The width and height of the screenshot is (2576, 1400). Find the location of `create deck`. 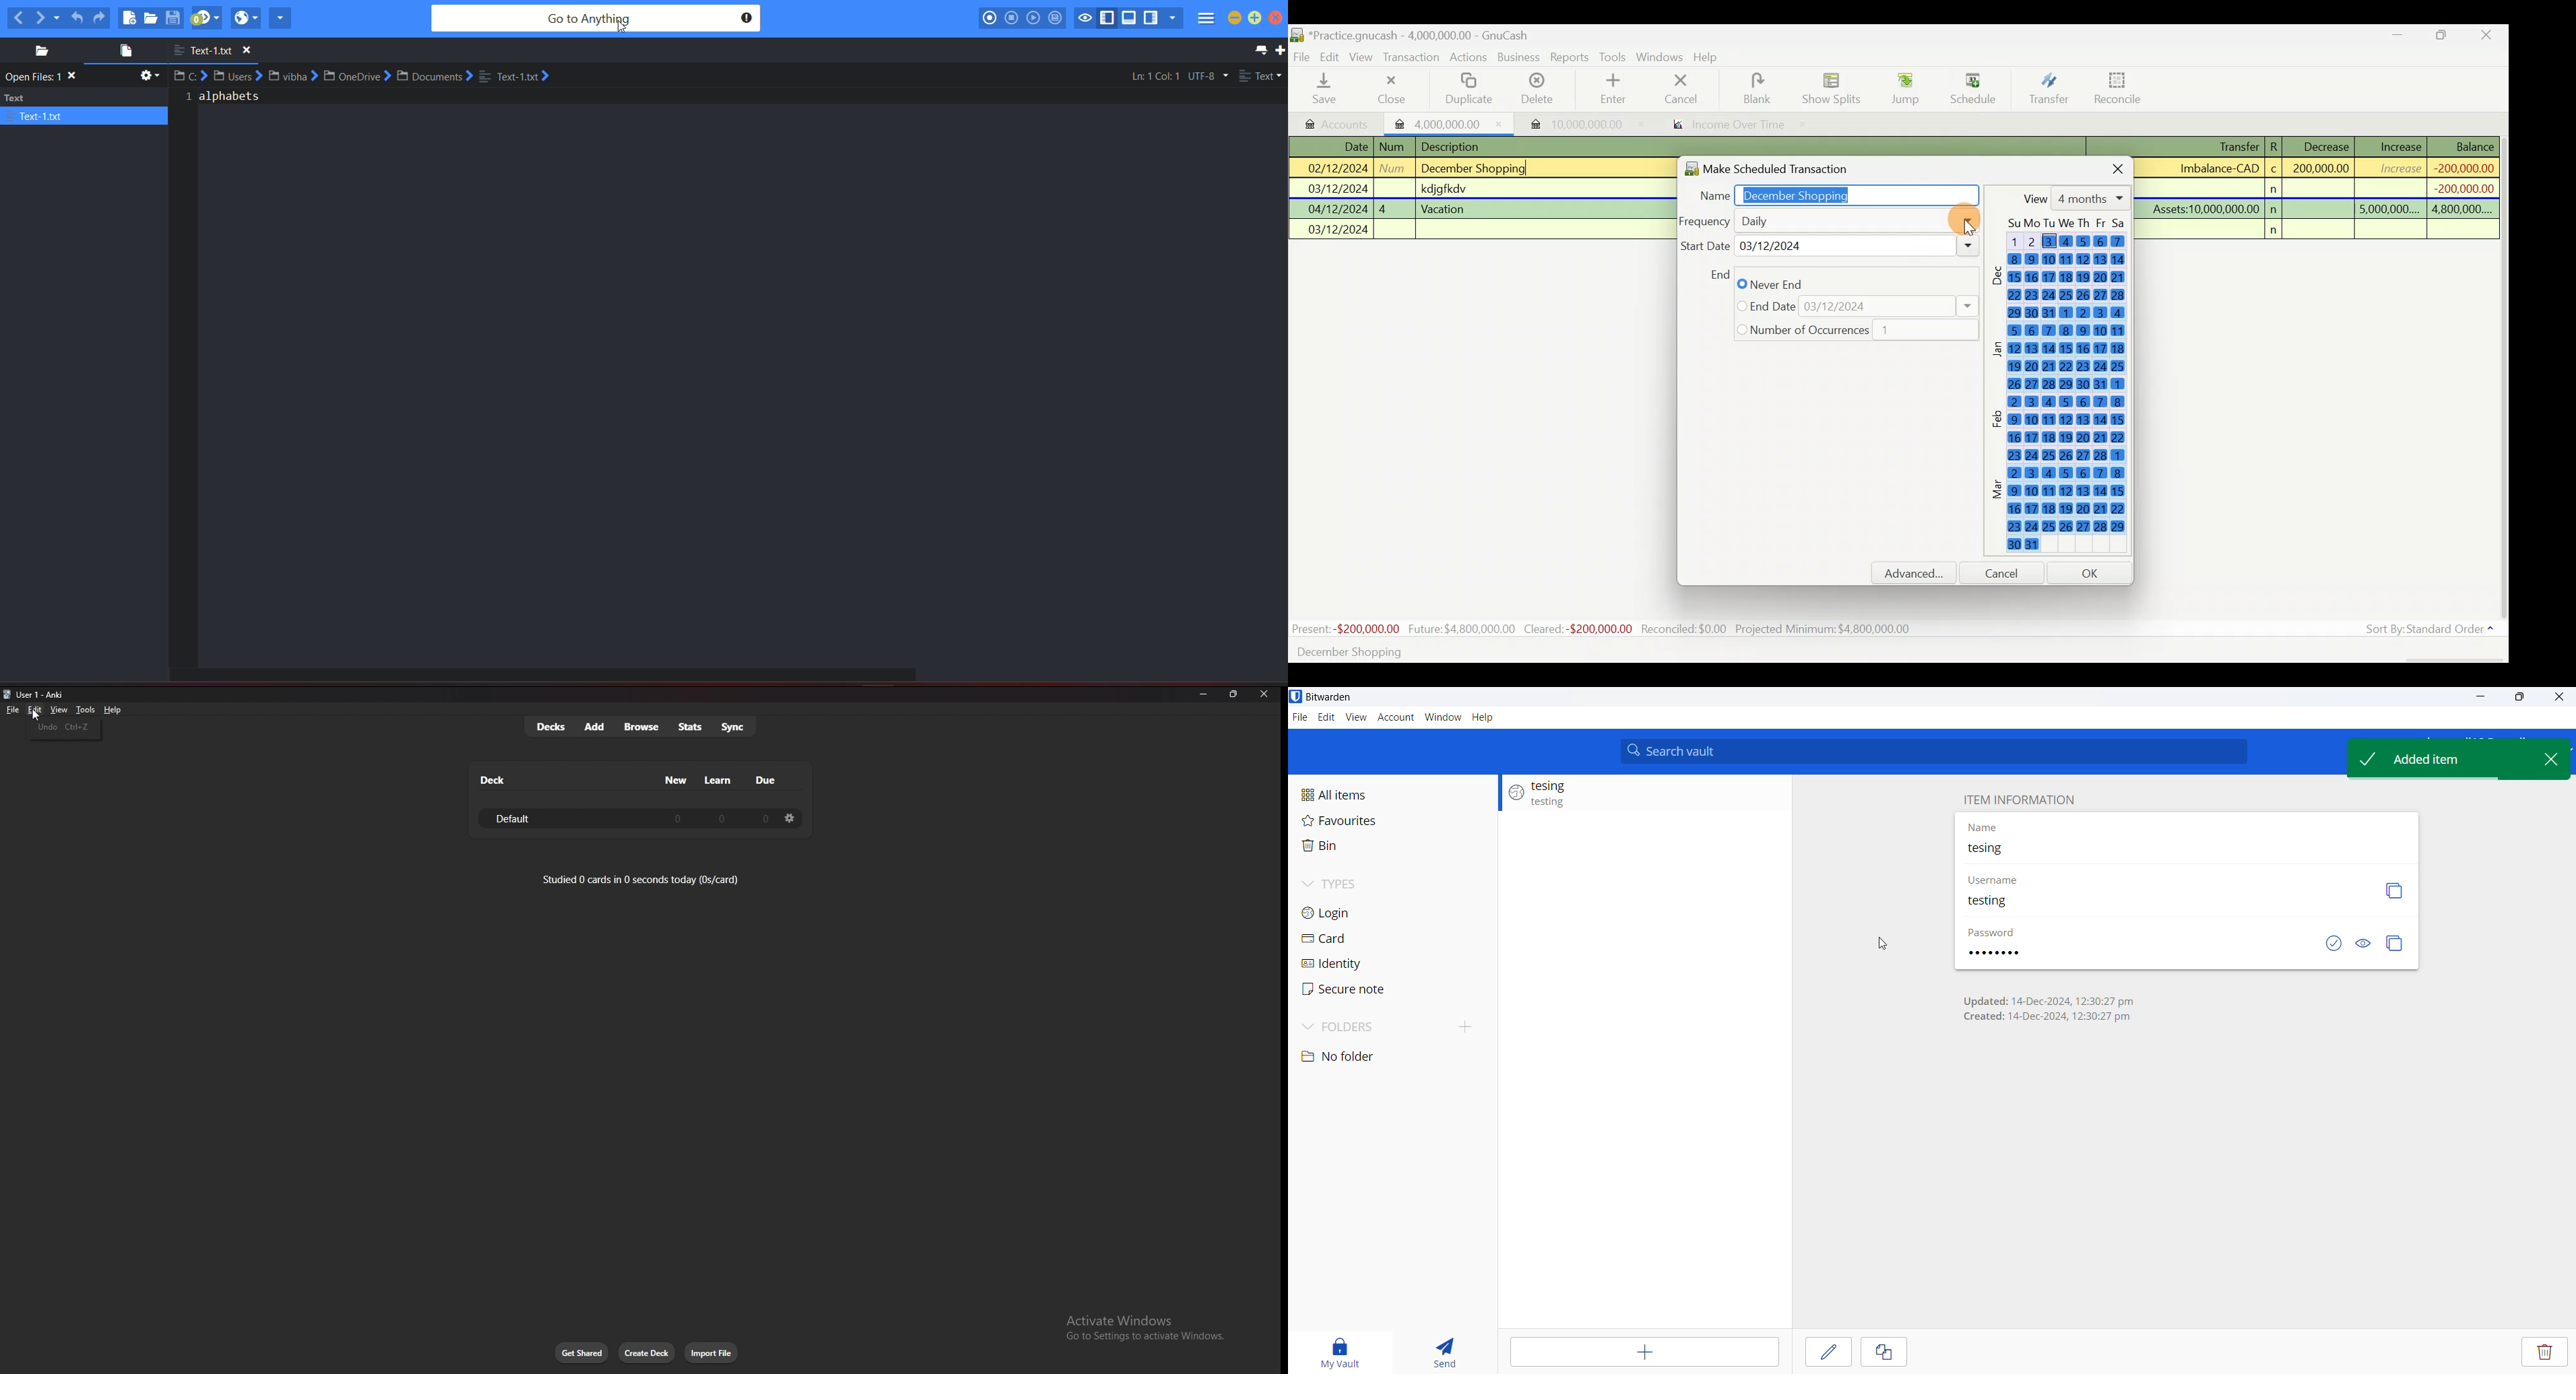

create deck is located at coordinates (648, 1353).